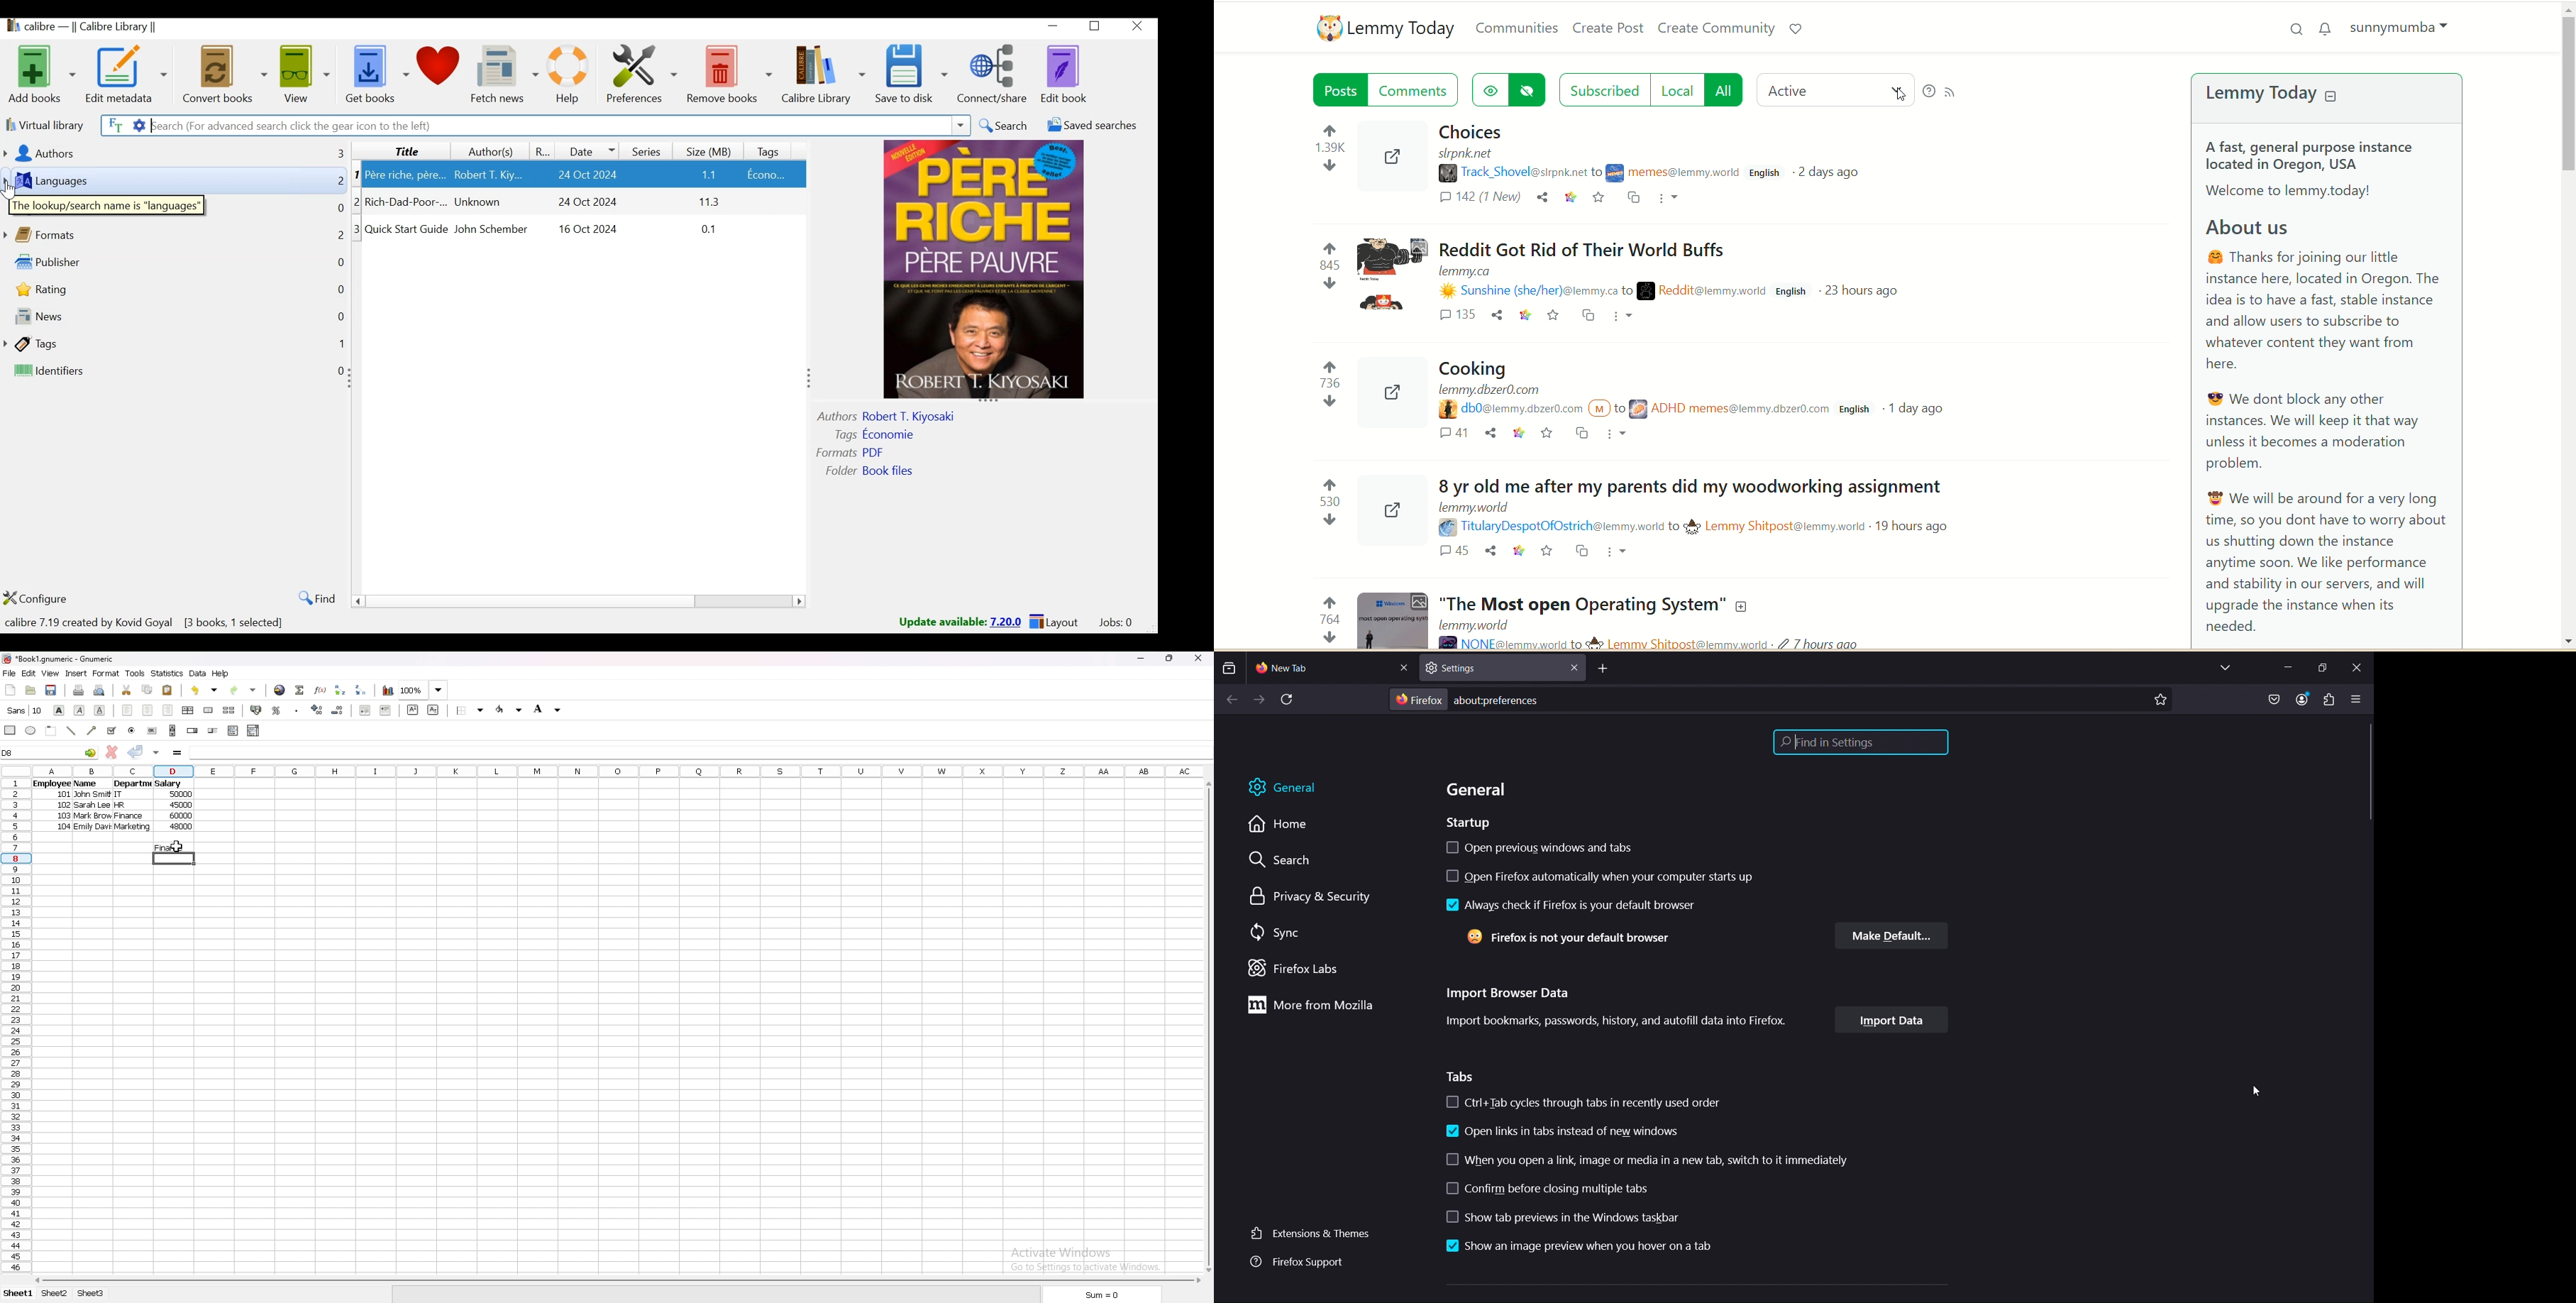 This screenshot has height=1316, width=2576. Describe the element at coordinates (2358, 665) in the screenshot. I see `Close` at that location.